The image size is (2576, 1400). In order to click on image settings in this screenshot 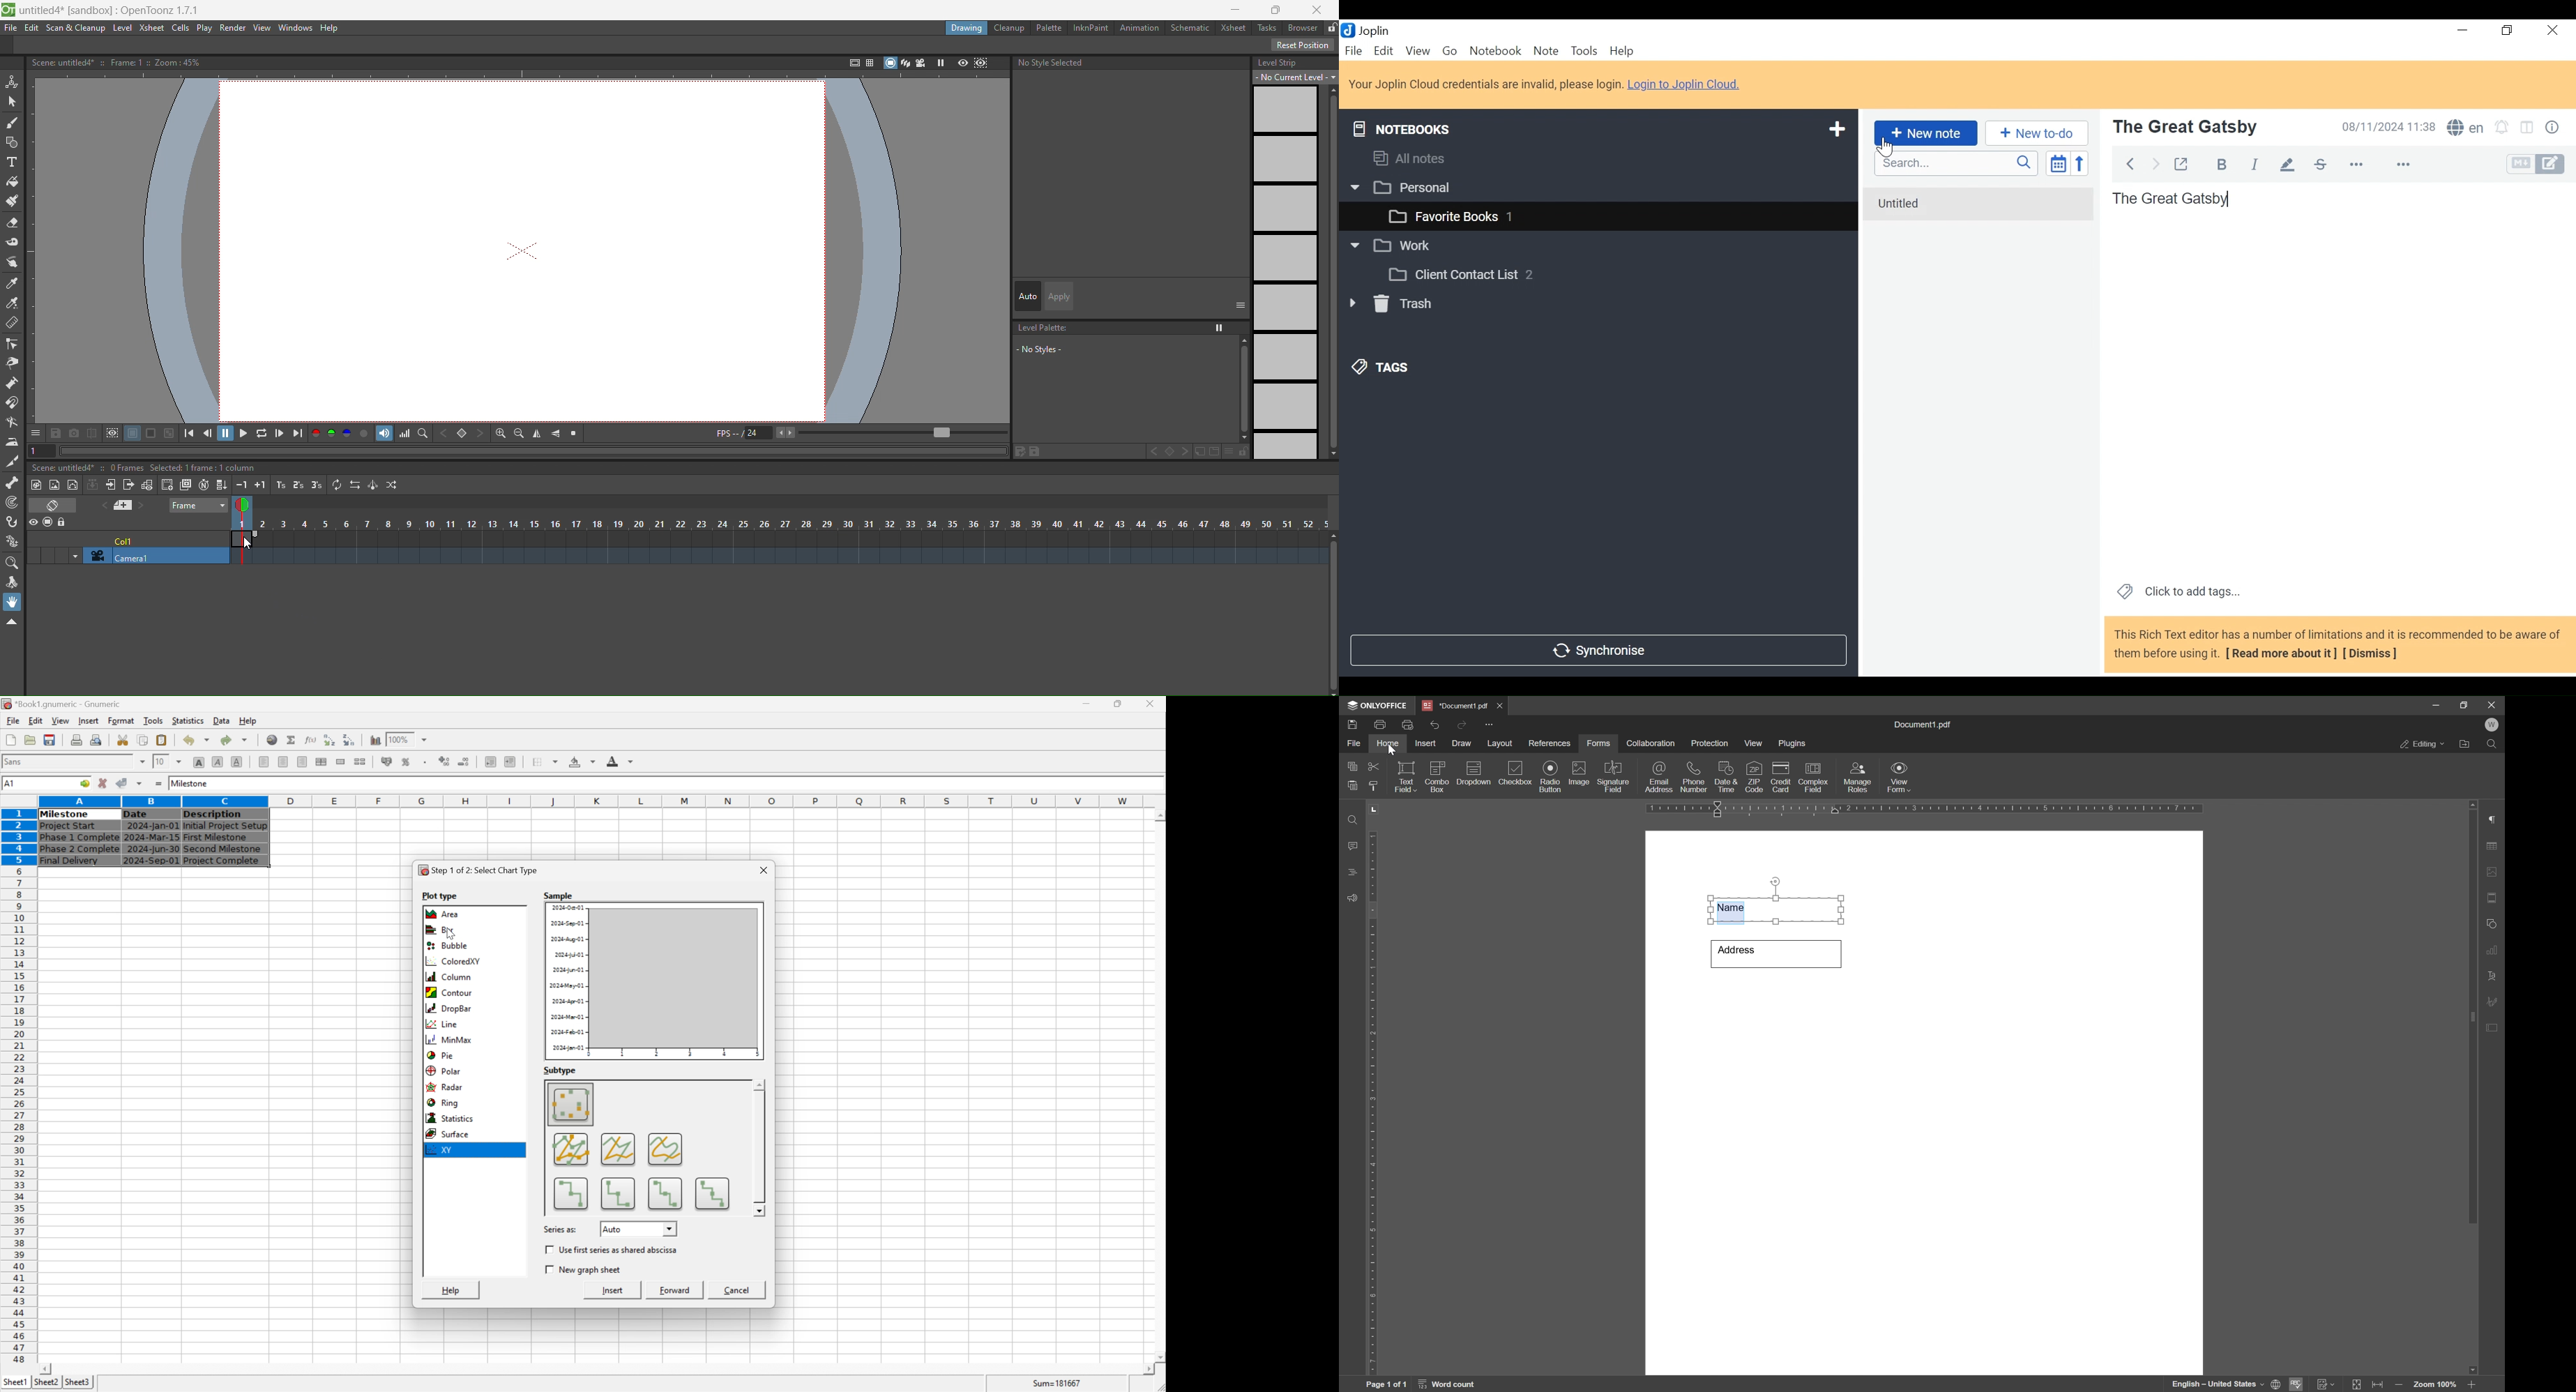, I will do `click(2495, 874)`.